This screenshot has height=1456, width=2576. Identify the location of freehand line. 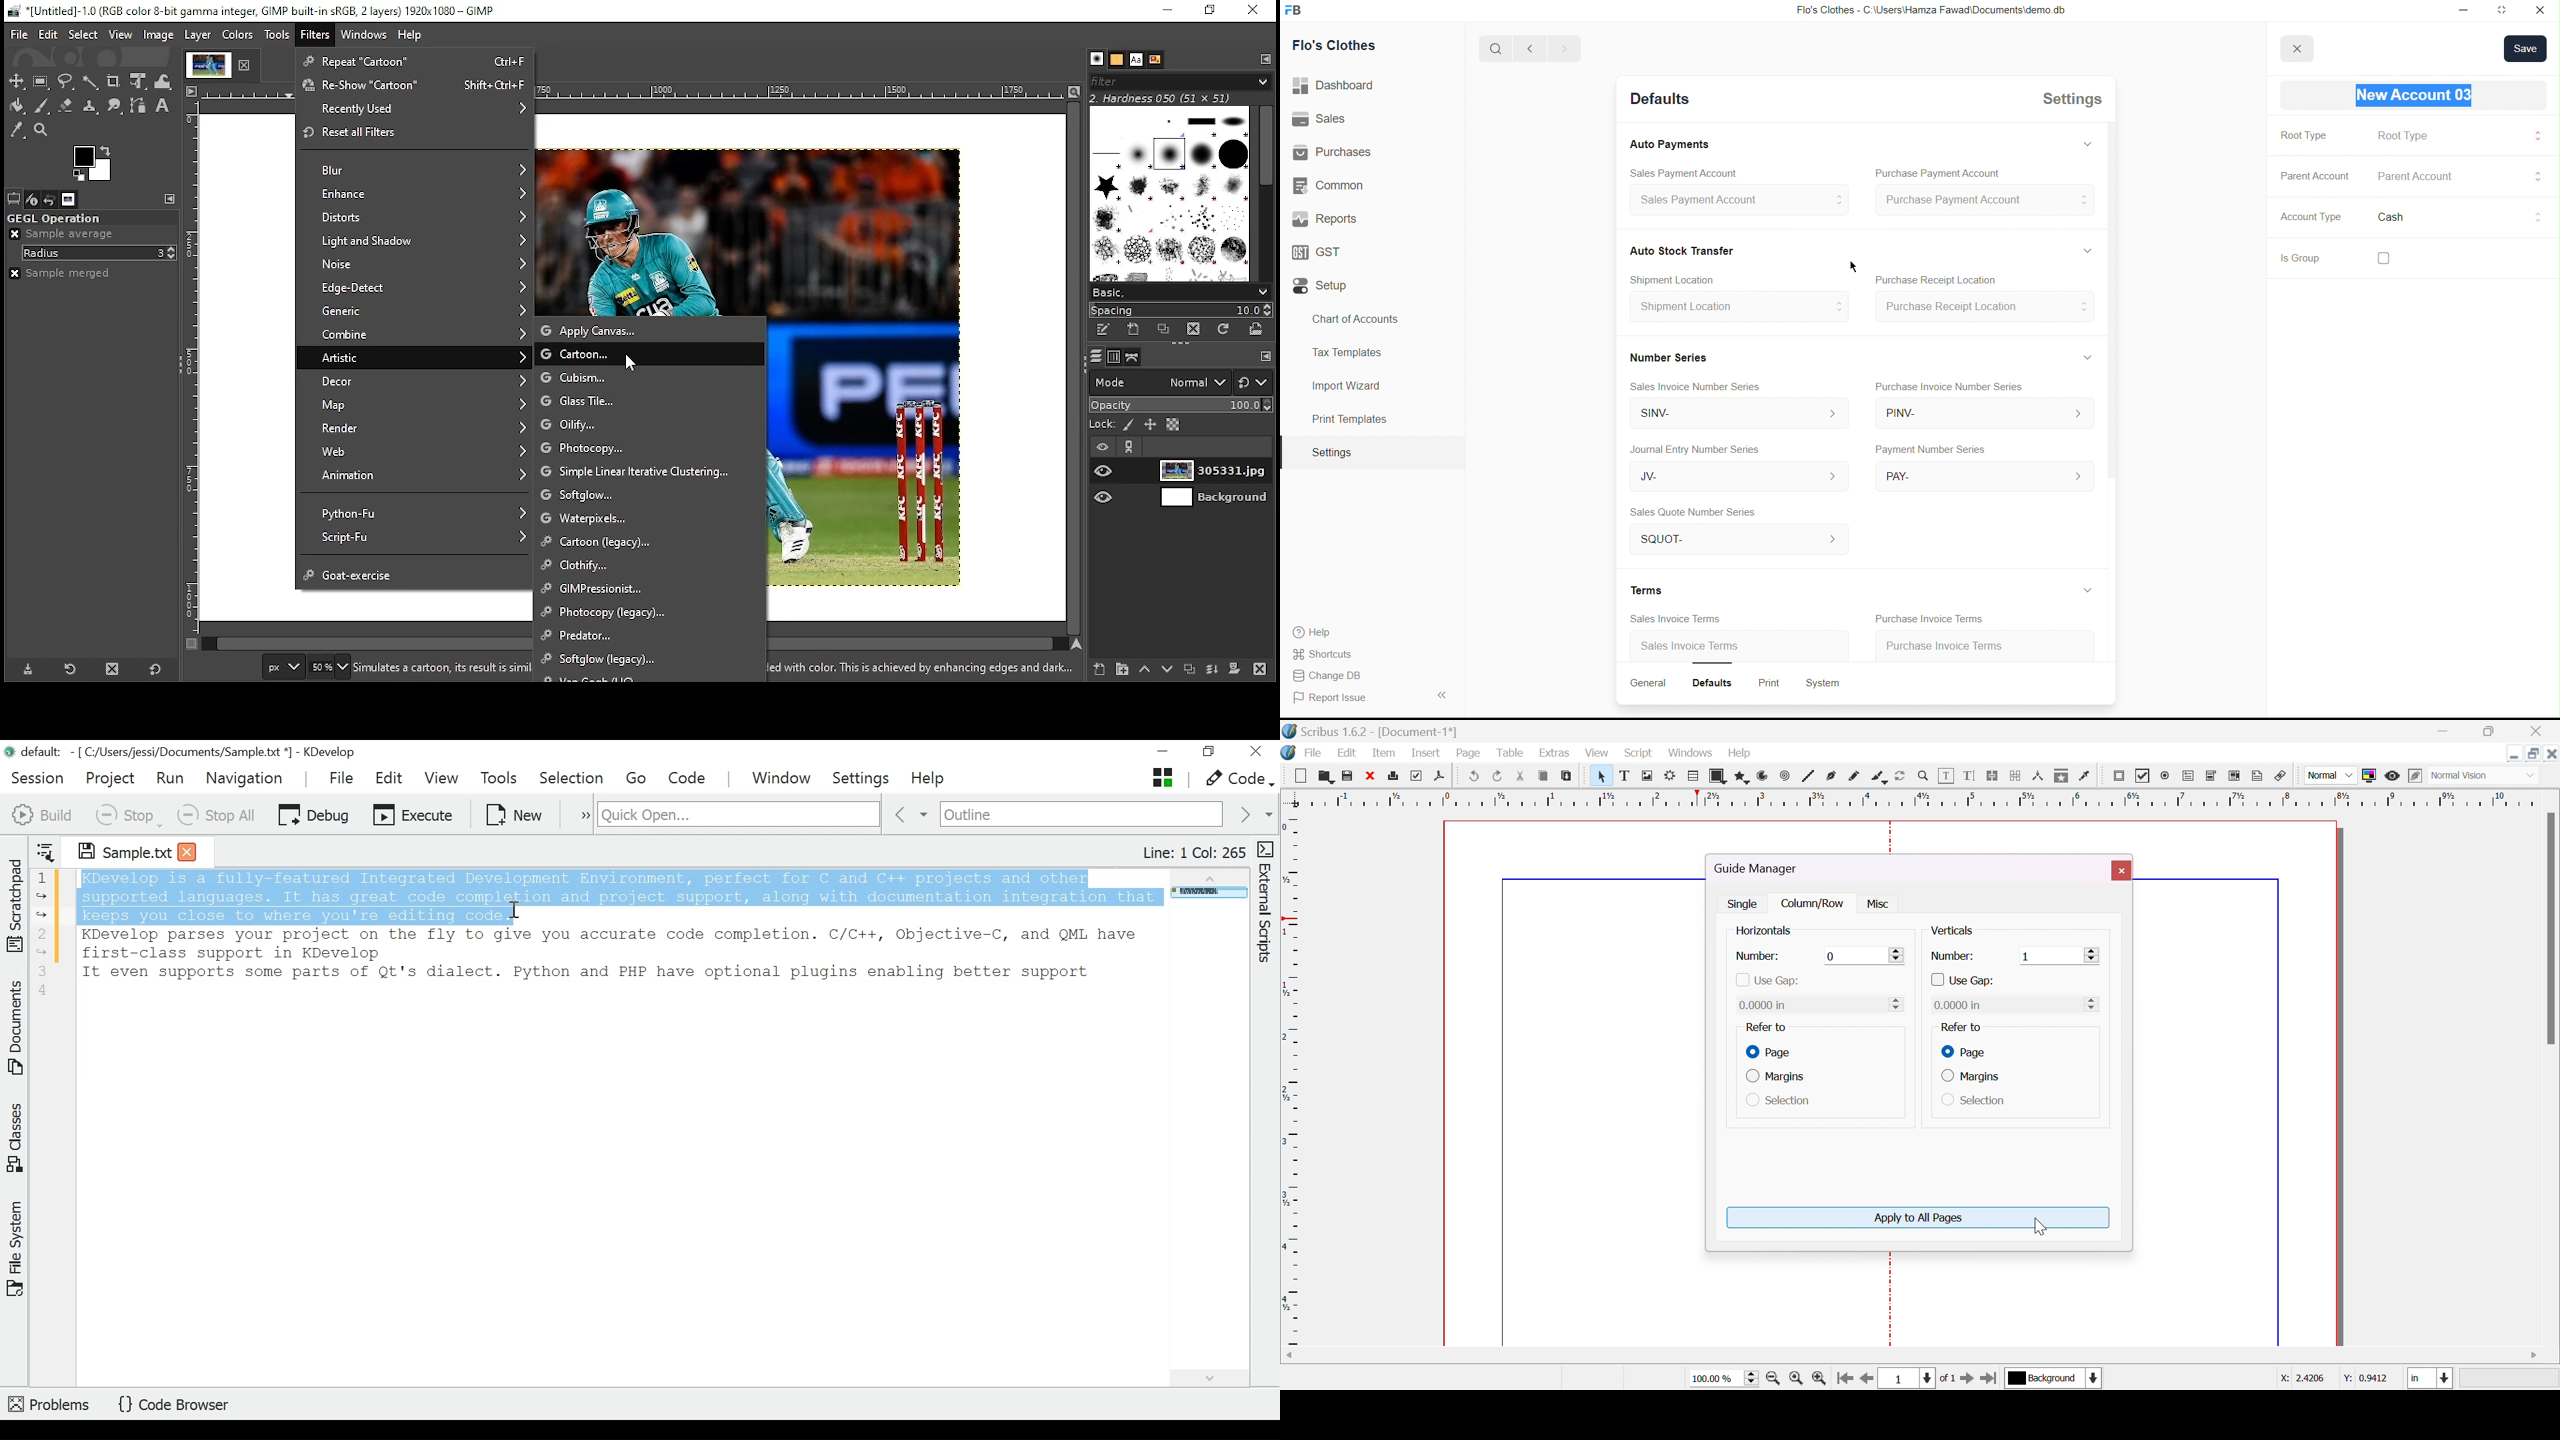
(1857, 777).